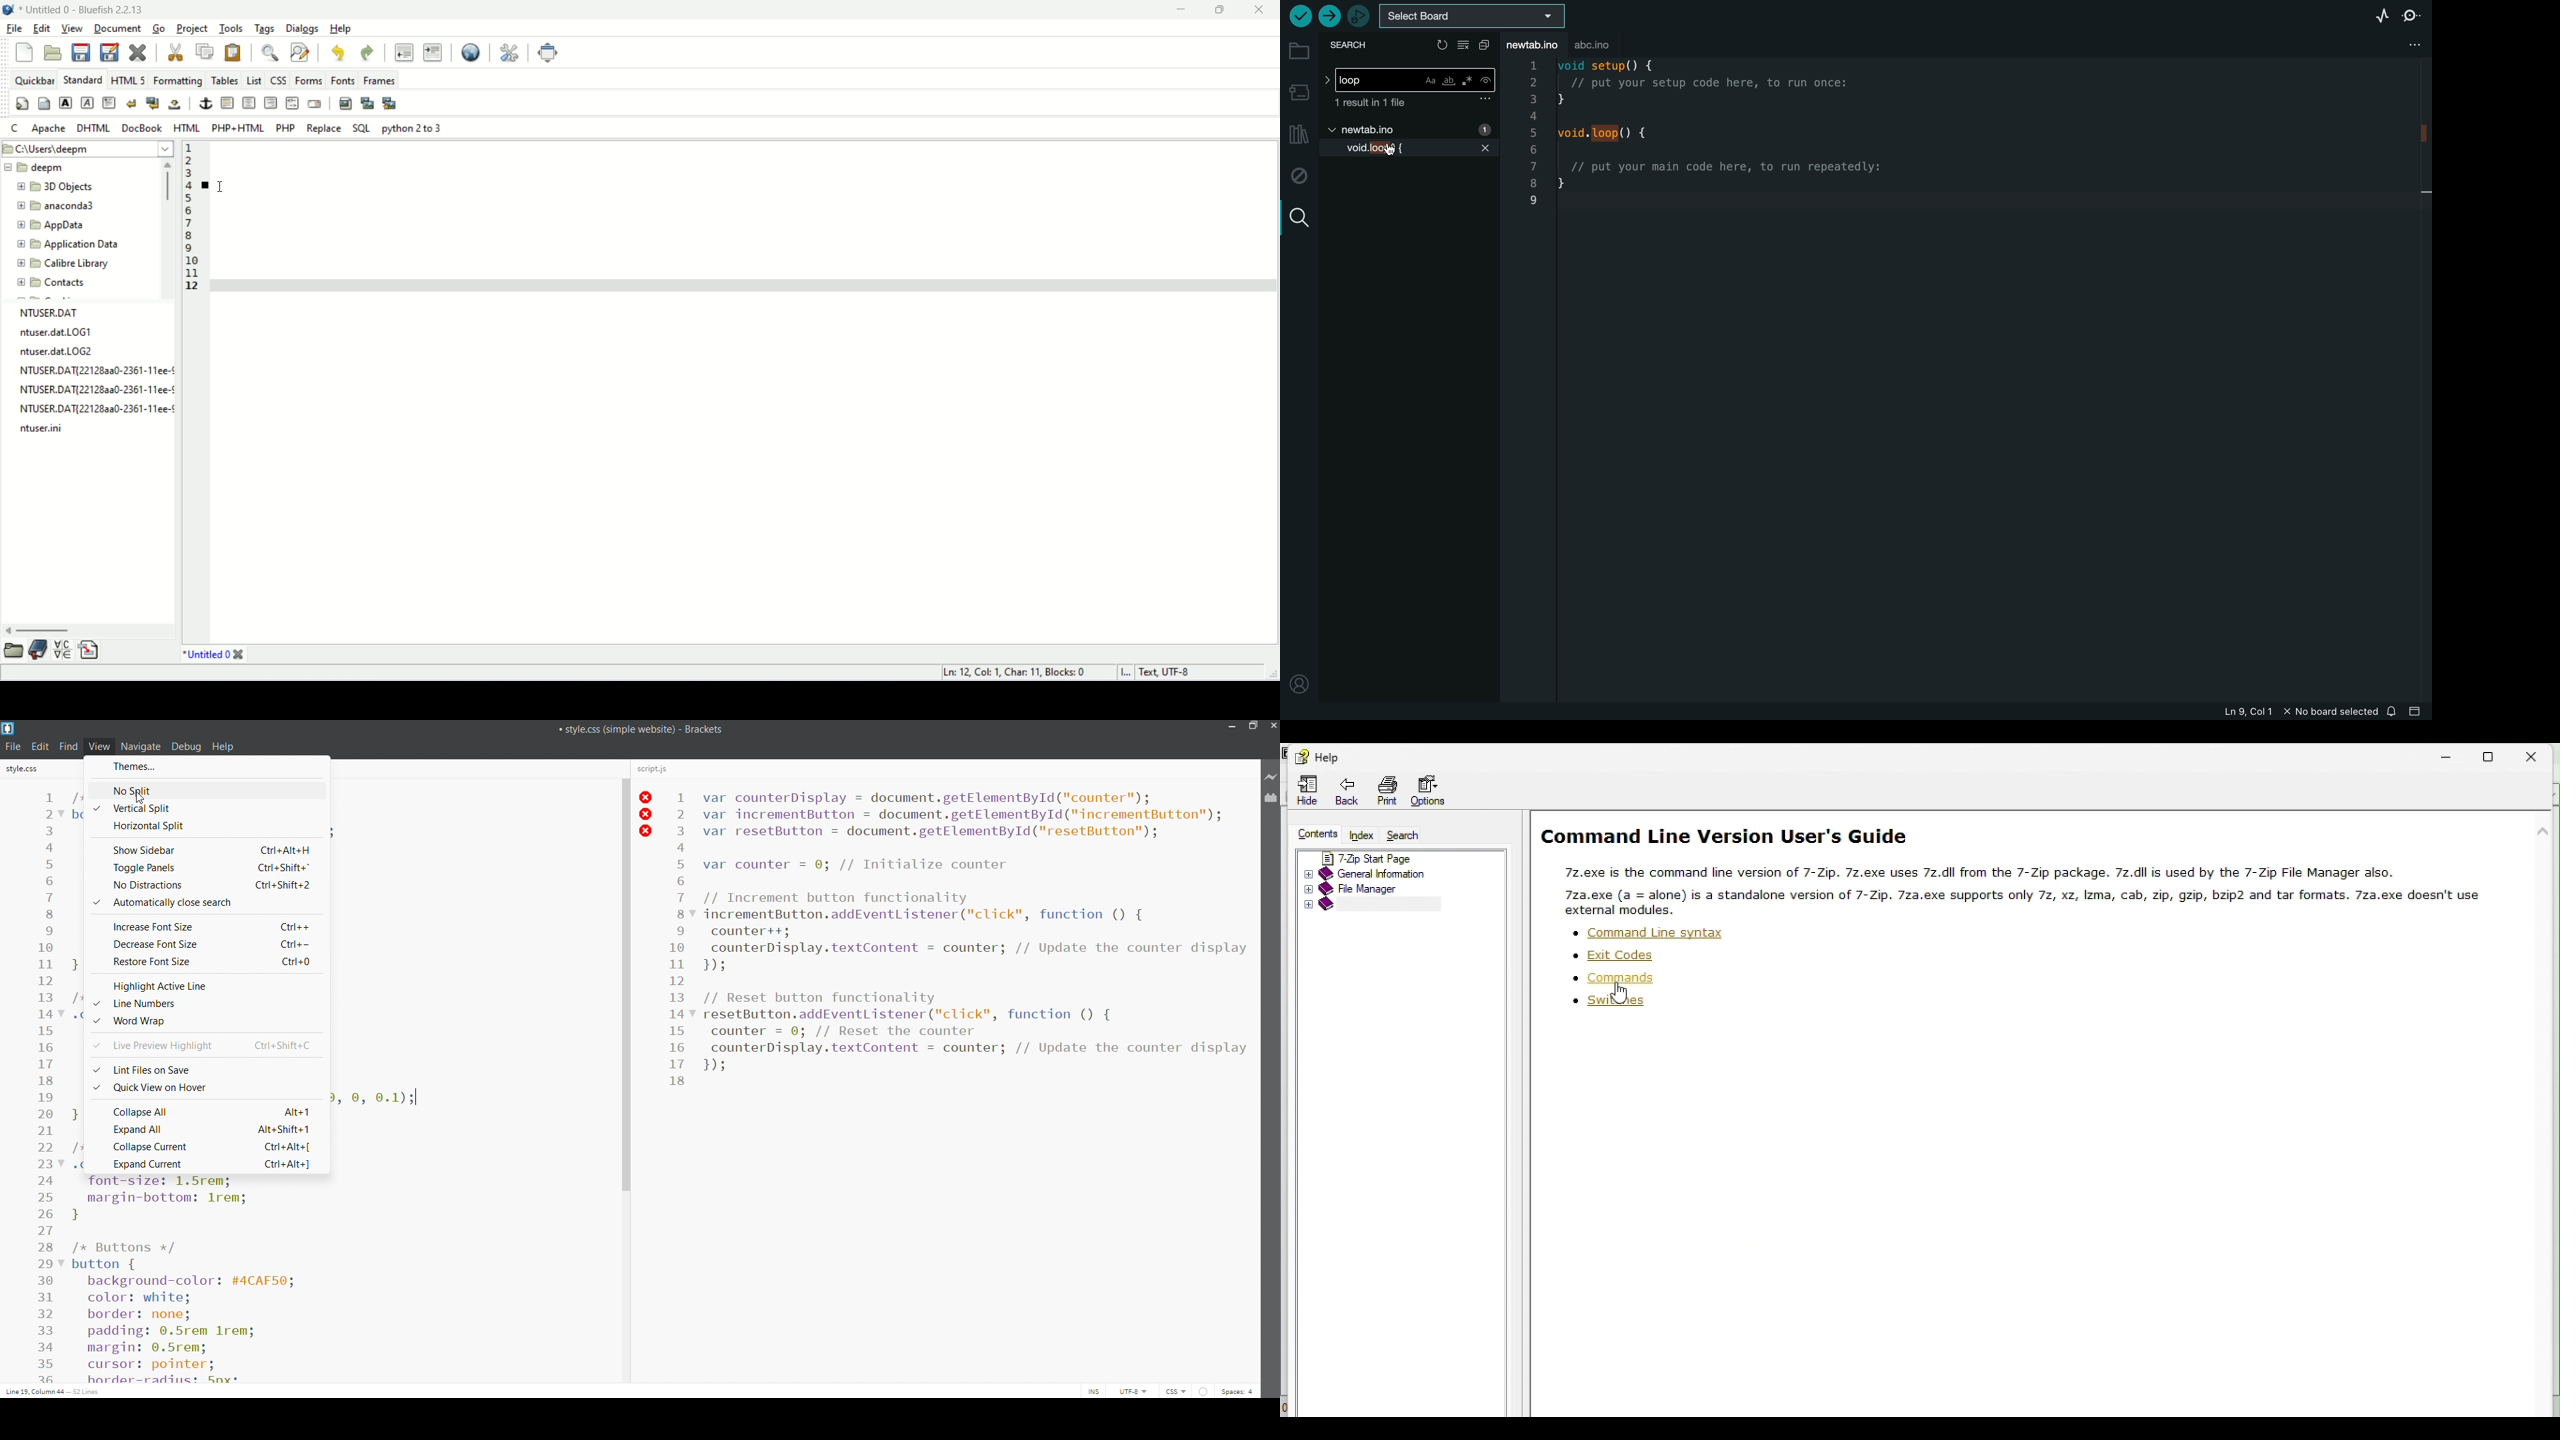 This screenshot has height=1456, width=2576. I want to click on find and replace, so click(301, 52).